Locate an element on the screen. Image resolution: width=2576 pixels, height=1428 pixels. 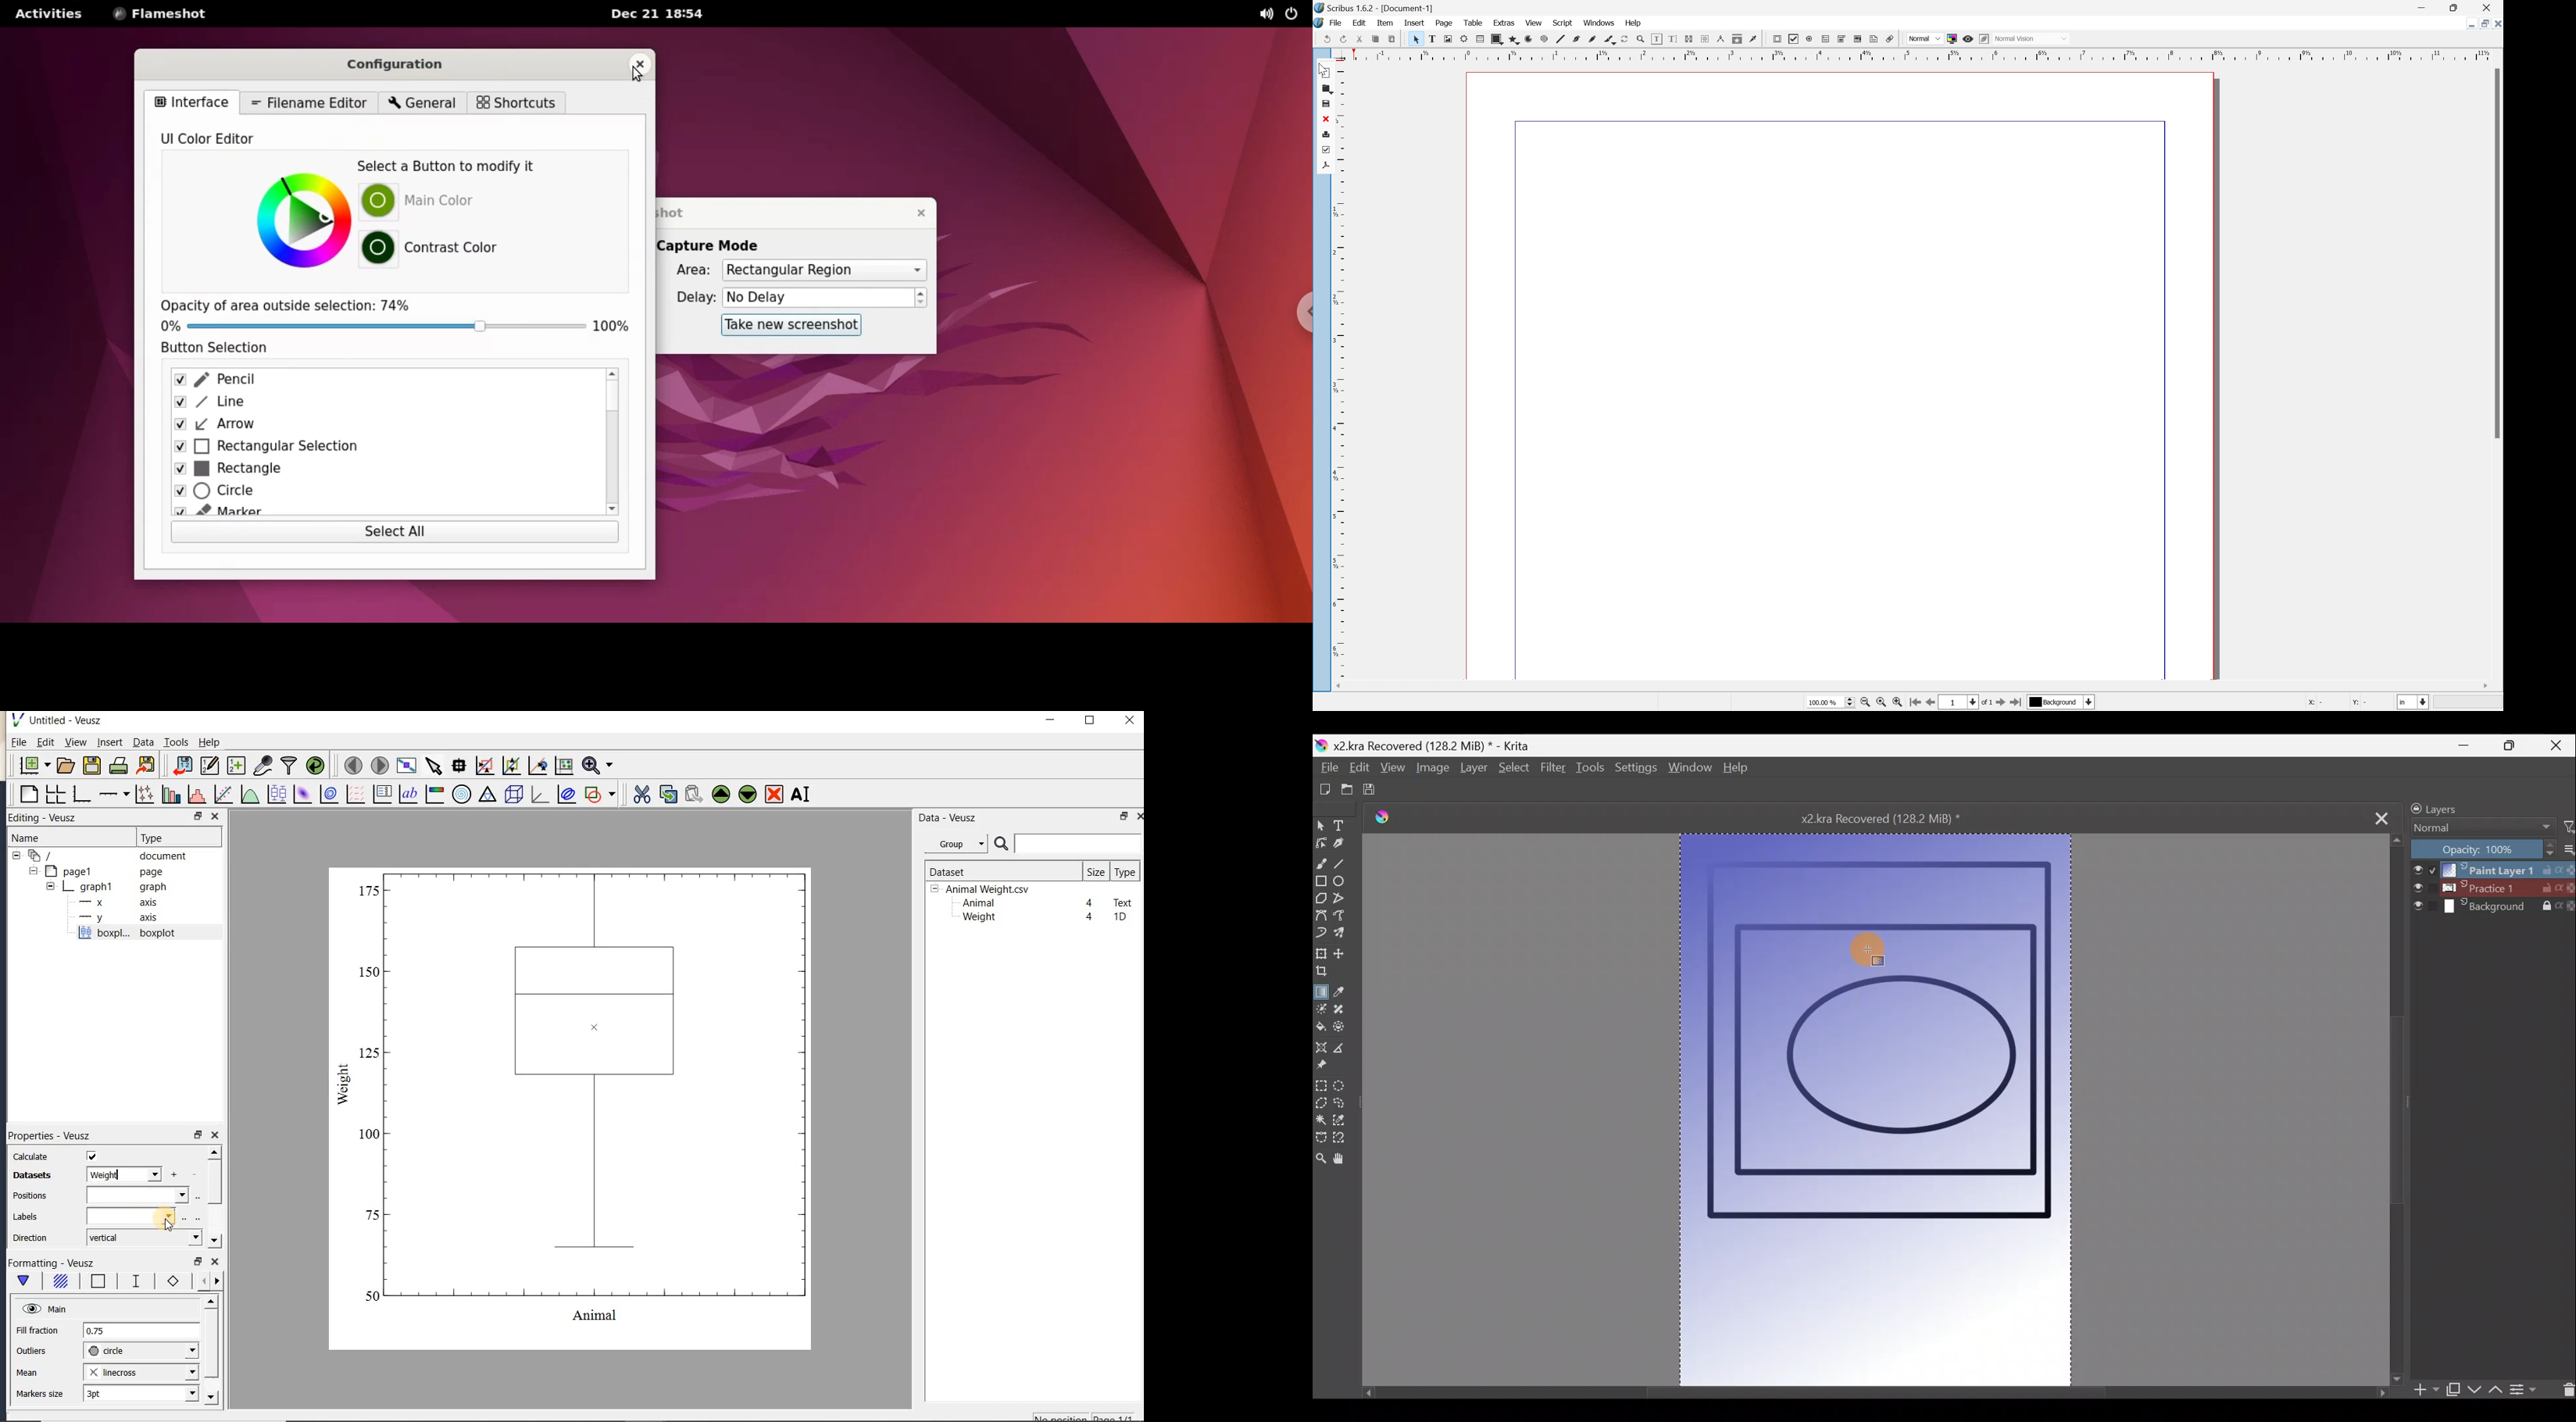
pdf push button is located at coordinates (1889, 38).